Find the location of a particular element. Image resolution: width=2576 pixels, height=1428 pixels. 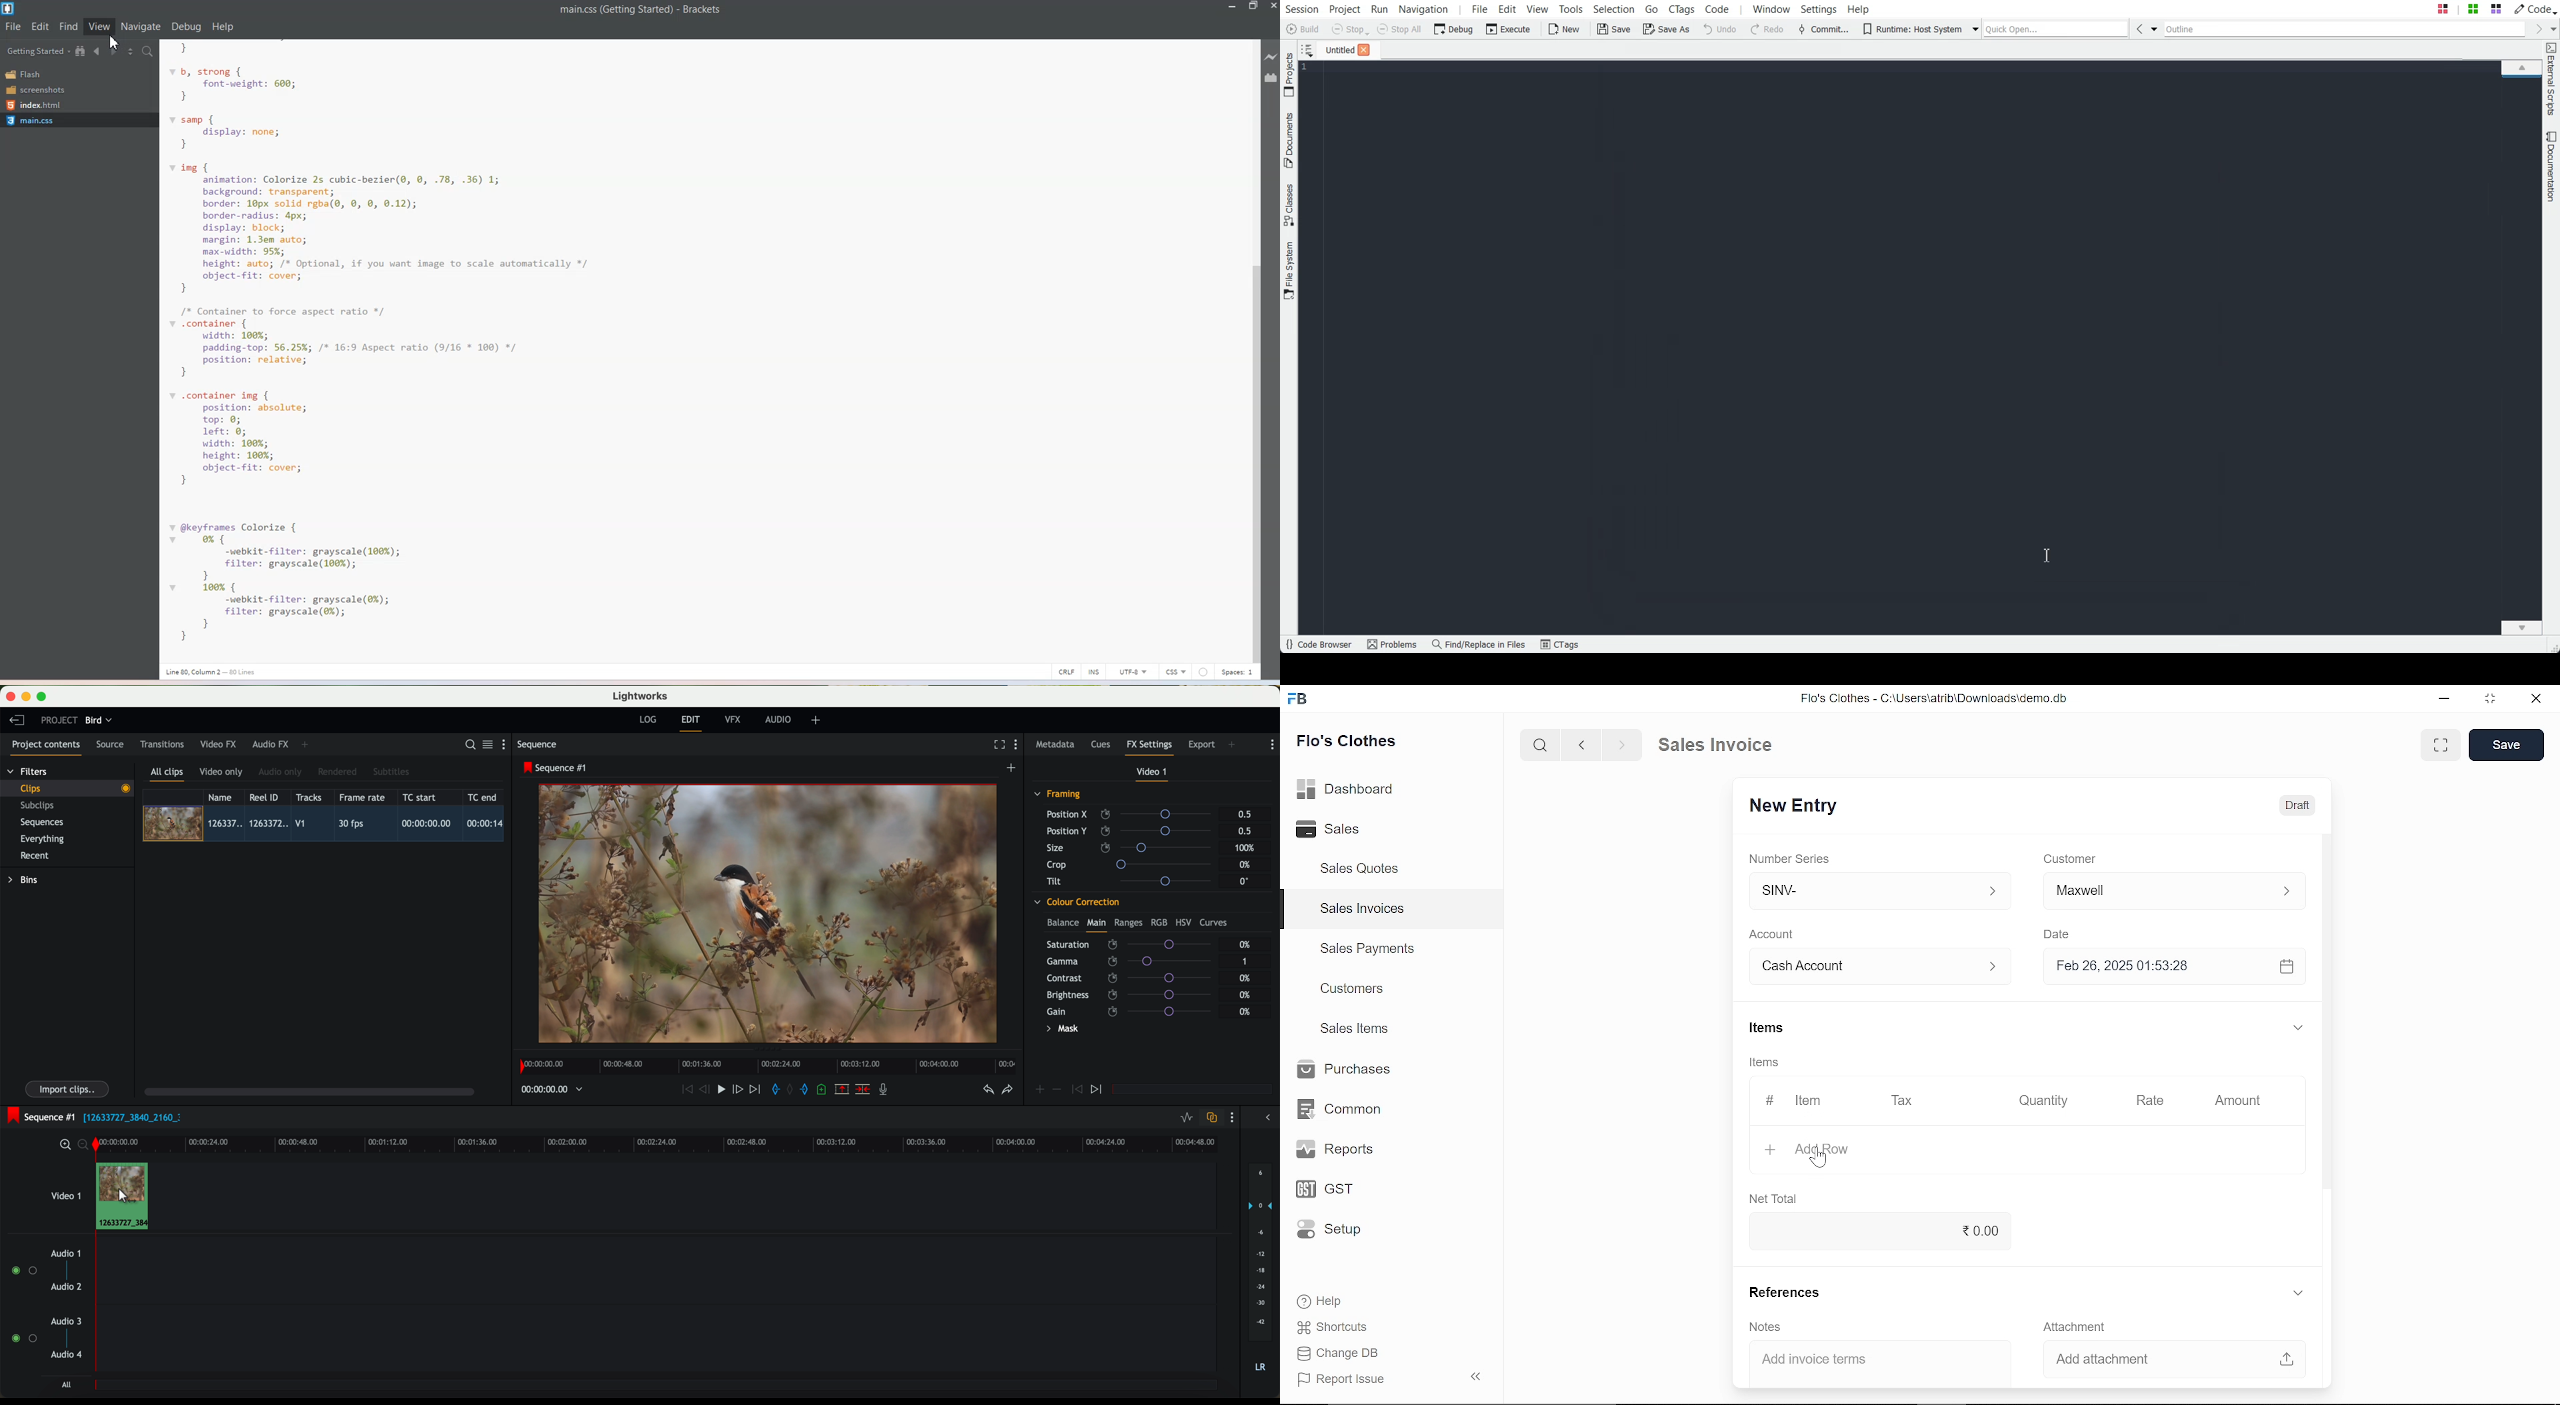

Rate is located at coordinates (2143, 1101).